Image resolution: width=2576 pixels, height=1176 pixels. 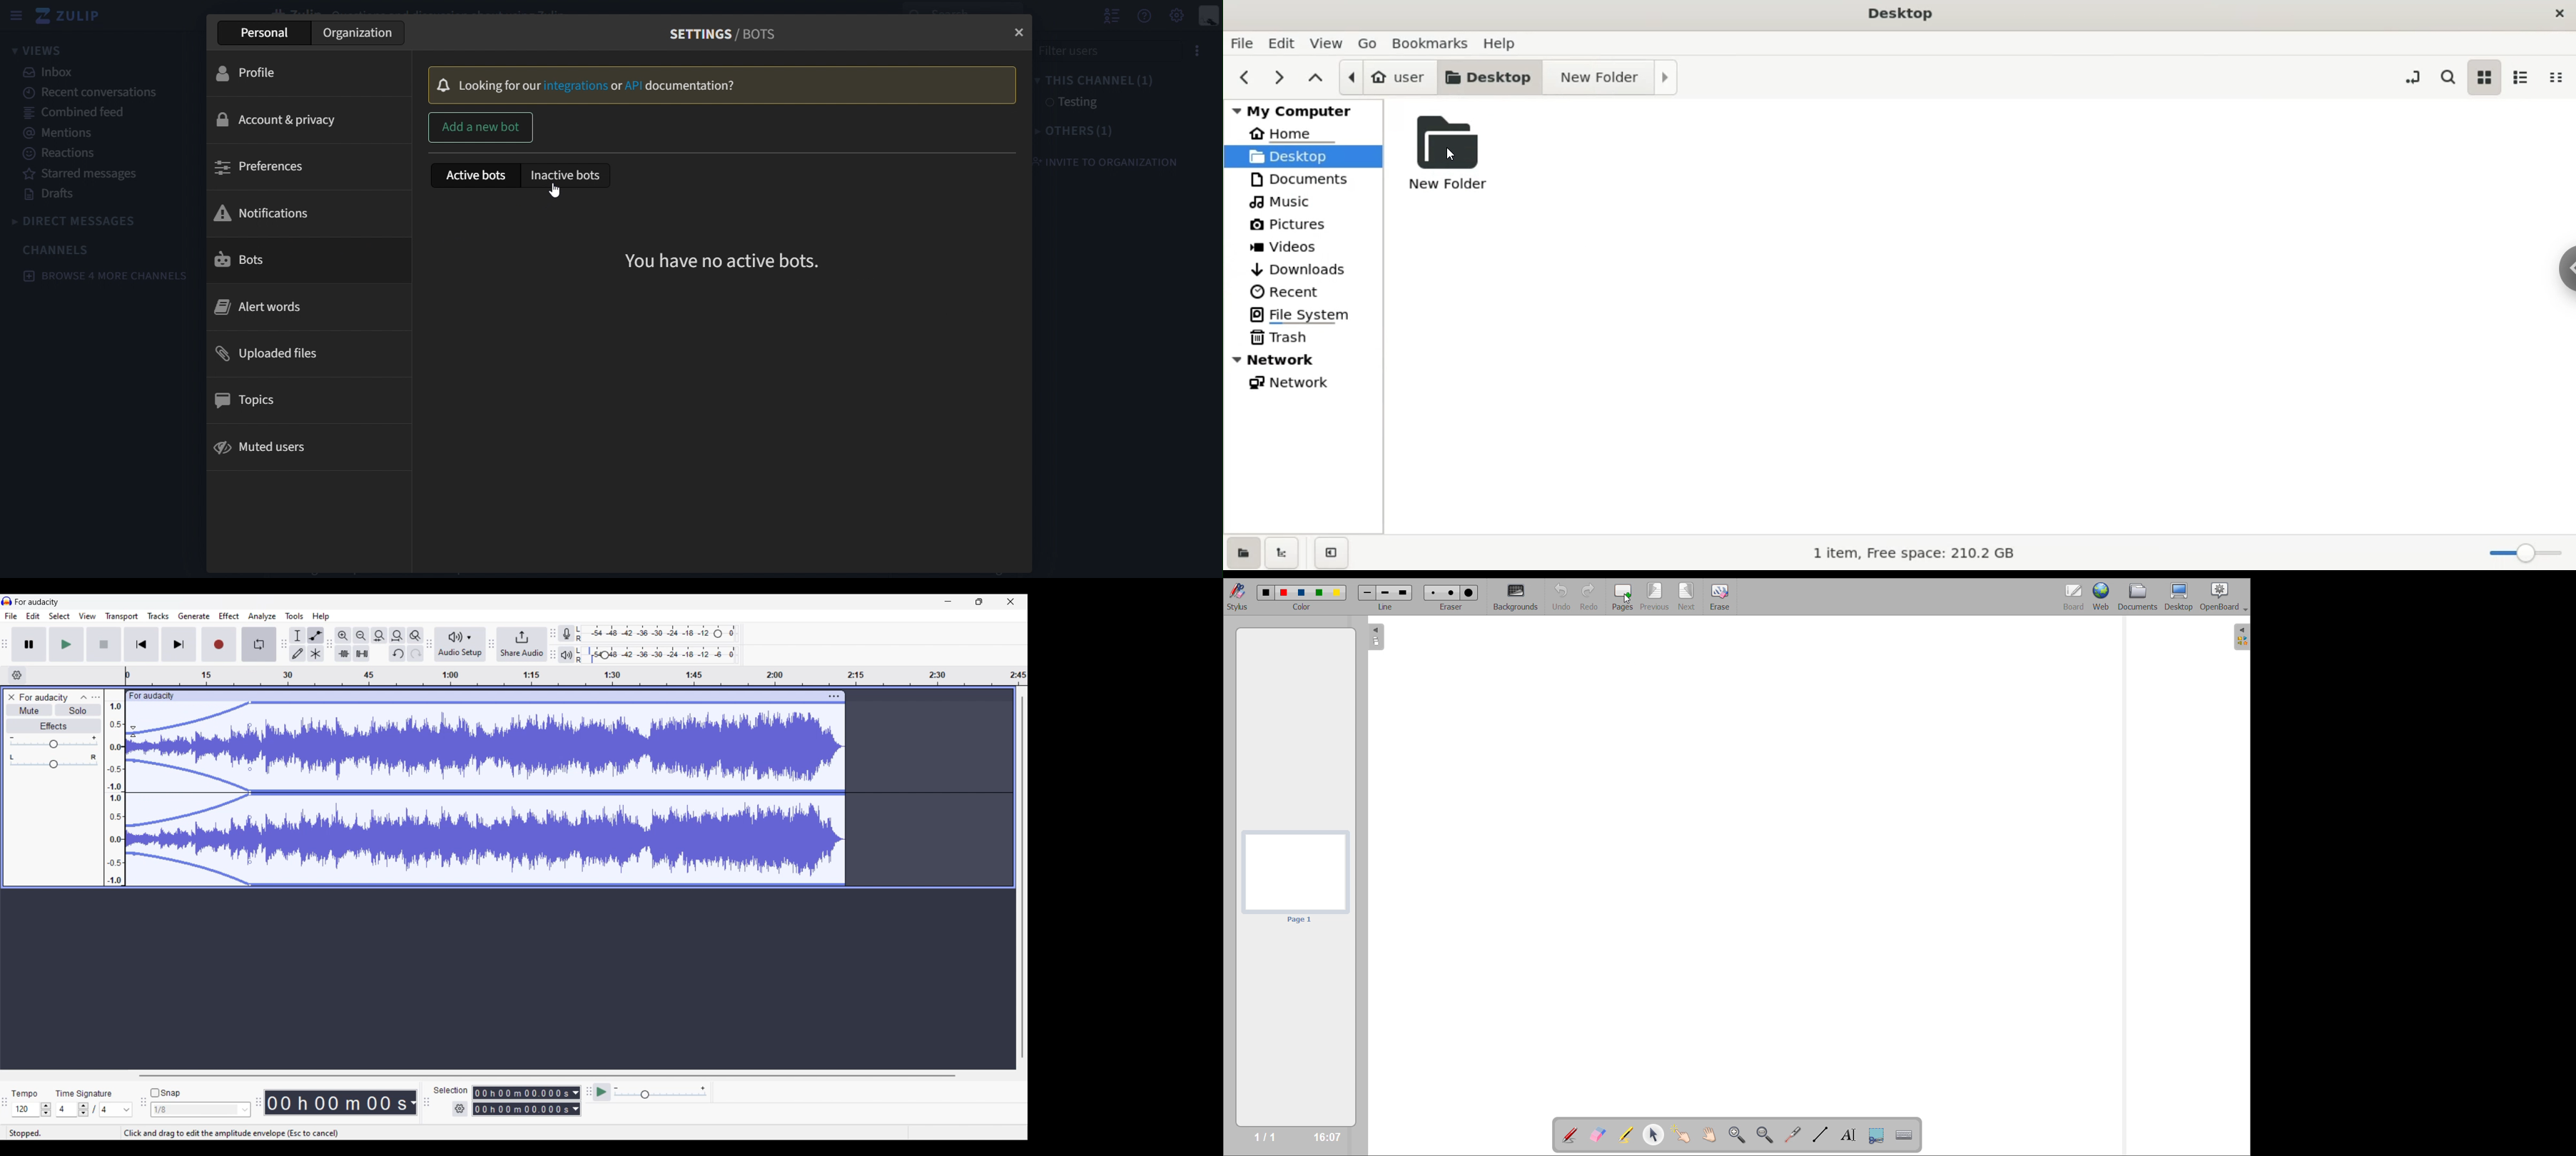 What do you see at coordinates (277, 119) in the screenshot?
I see `account & privacy` at bounding box center [277, 119].